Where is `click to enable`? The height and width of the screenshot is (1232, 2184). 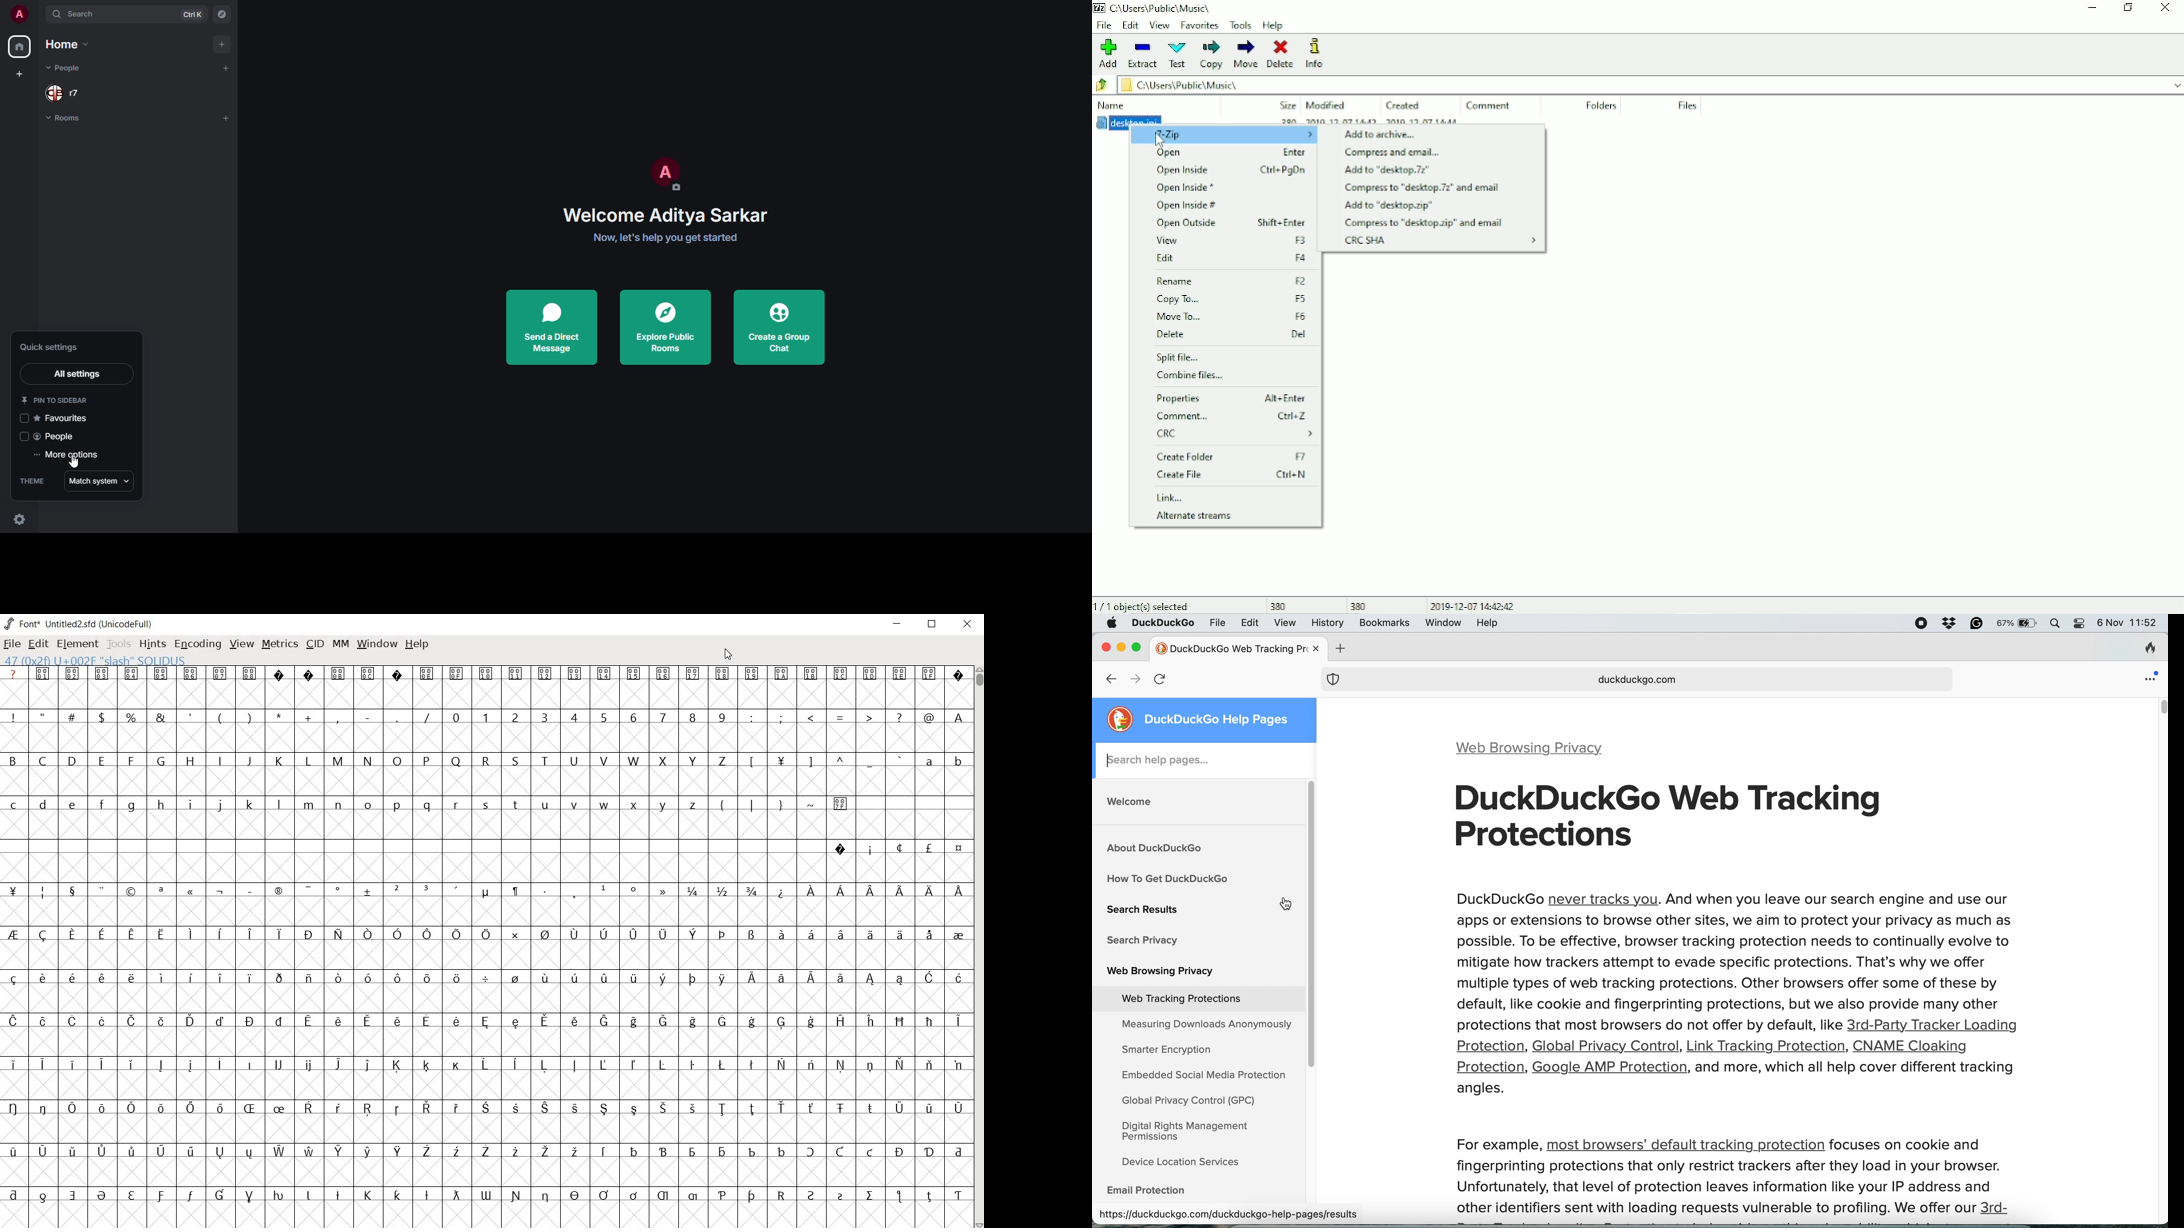
click to enable is located at coordinates (23, 438).